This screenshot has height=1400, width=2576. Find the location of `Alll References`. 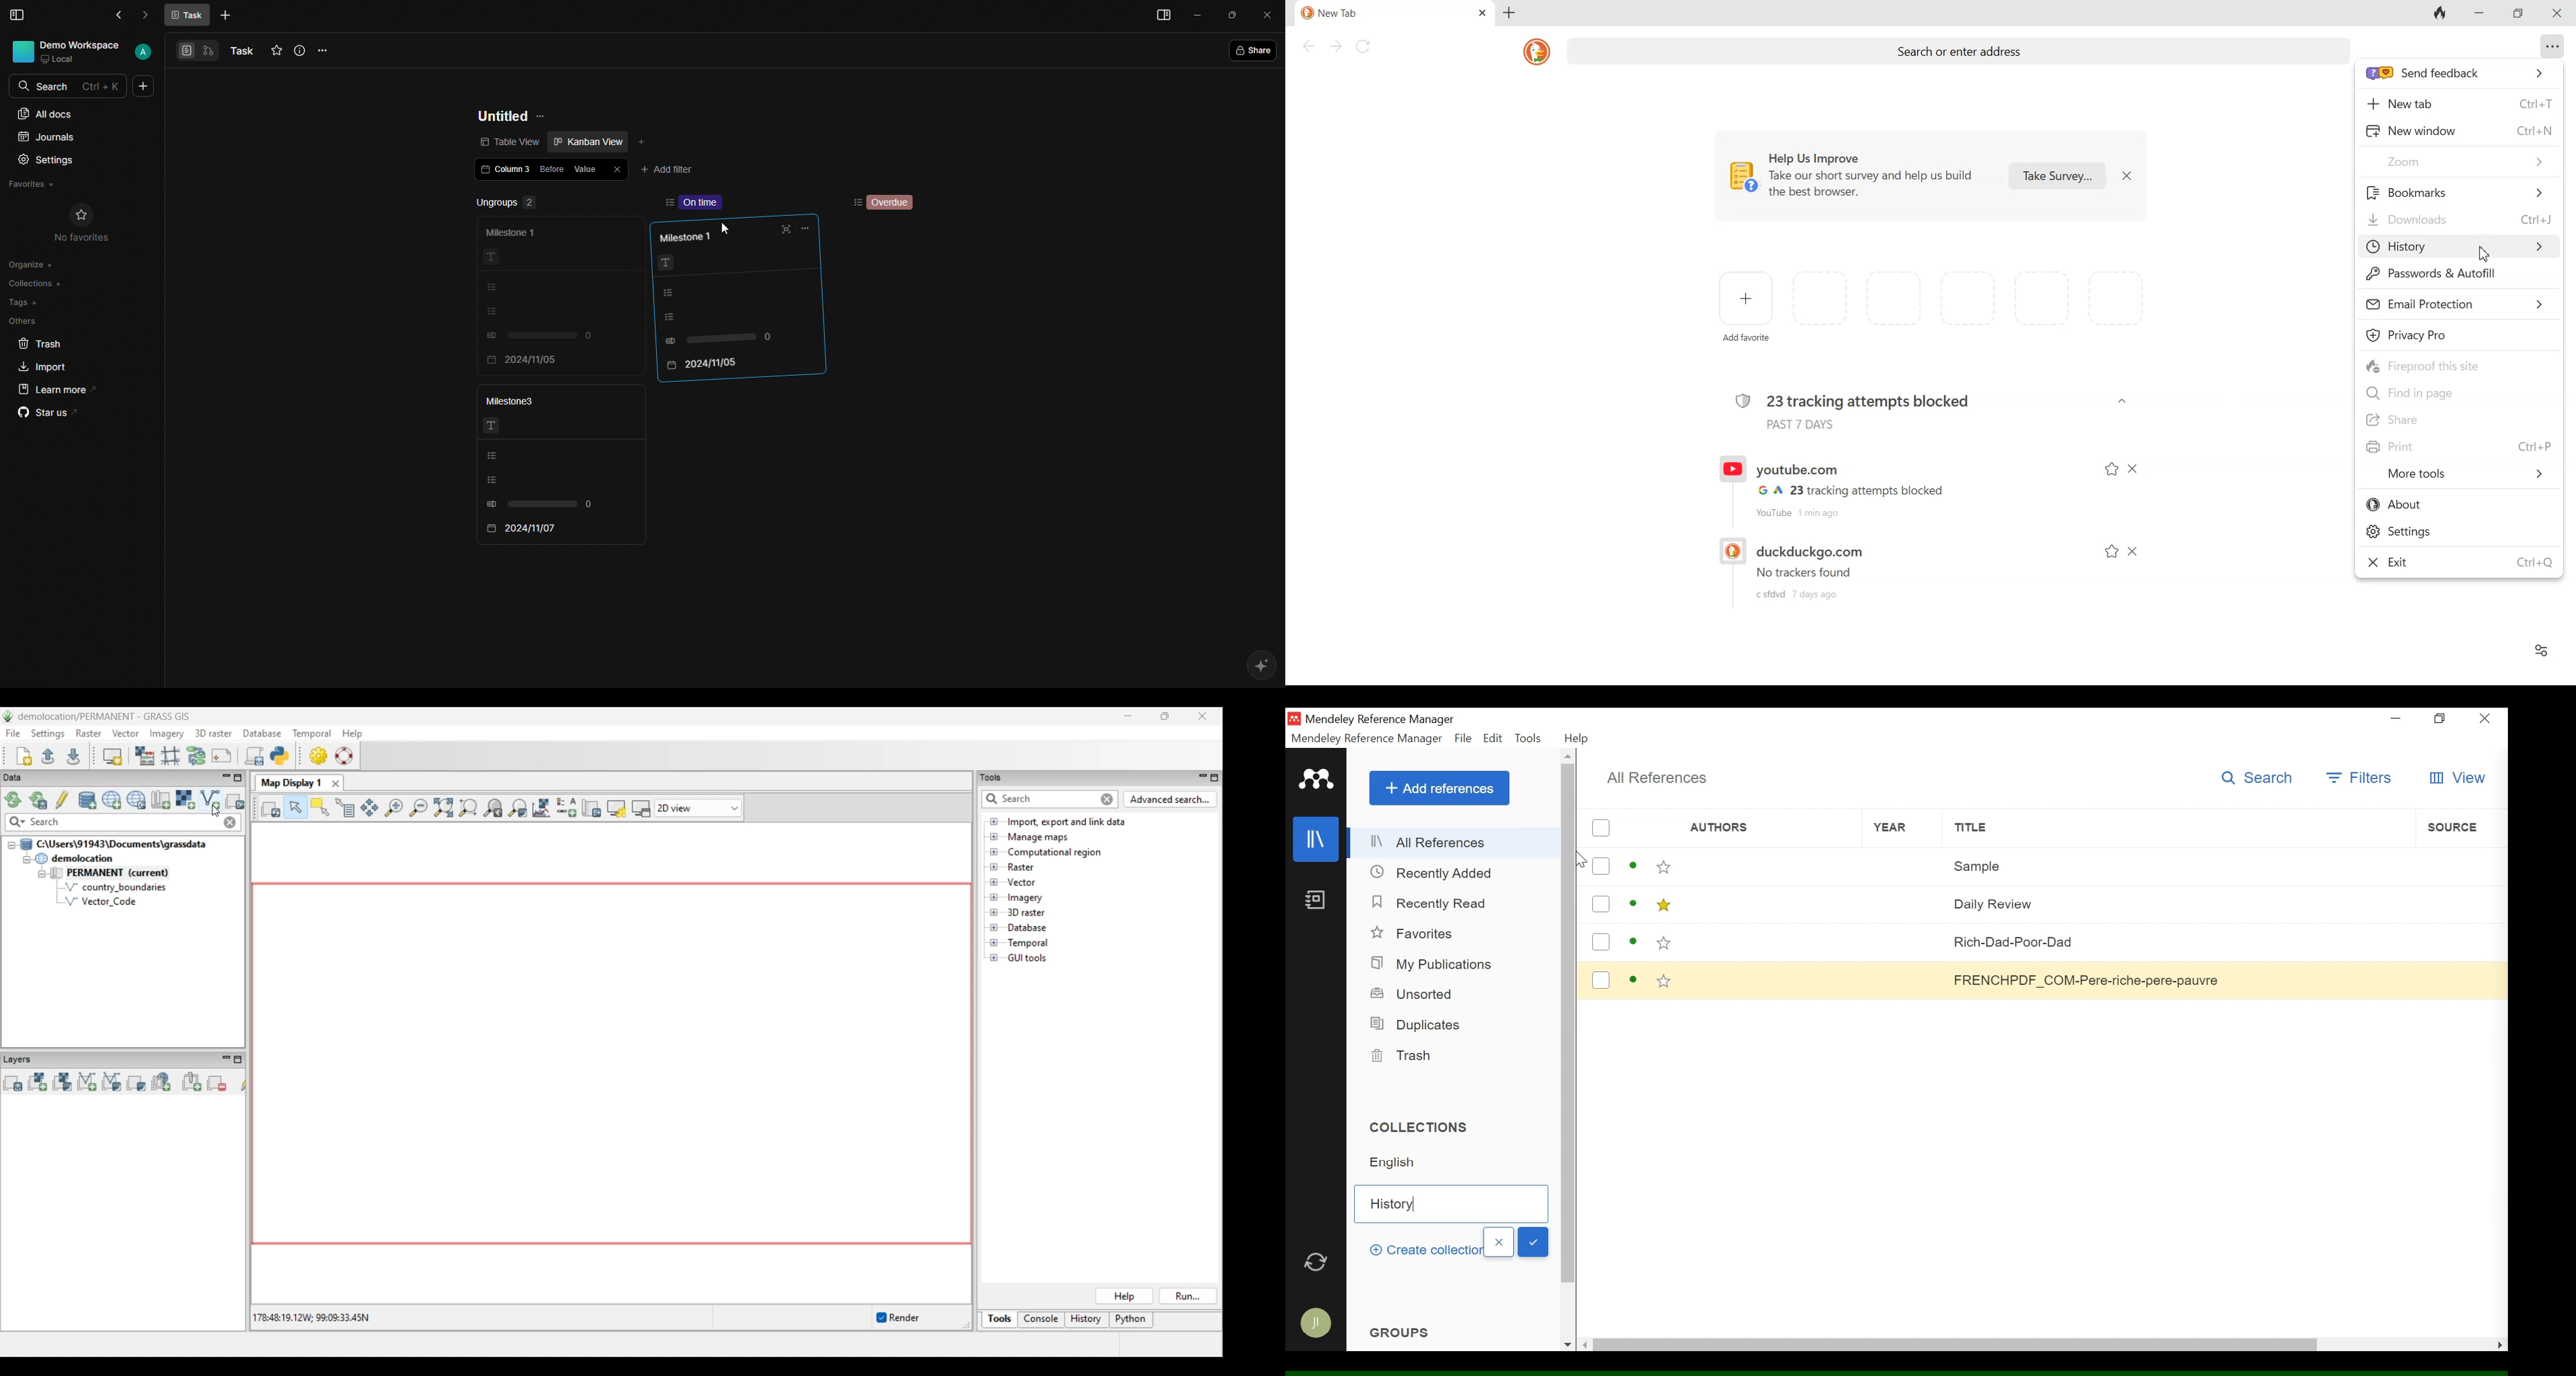

Alll References is located at coordinates (1455, 844).